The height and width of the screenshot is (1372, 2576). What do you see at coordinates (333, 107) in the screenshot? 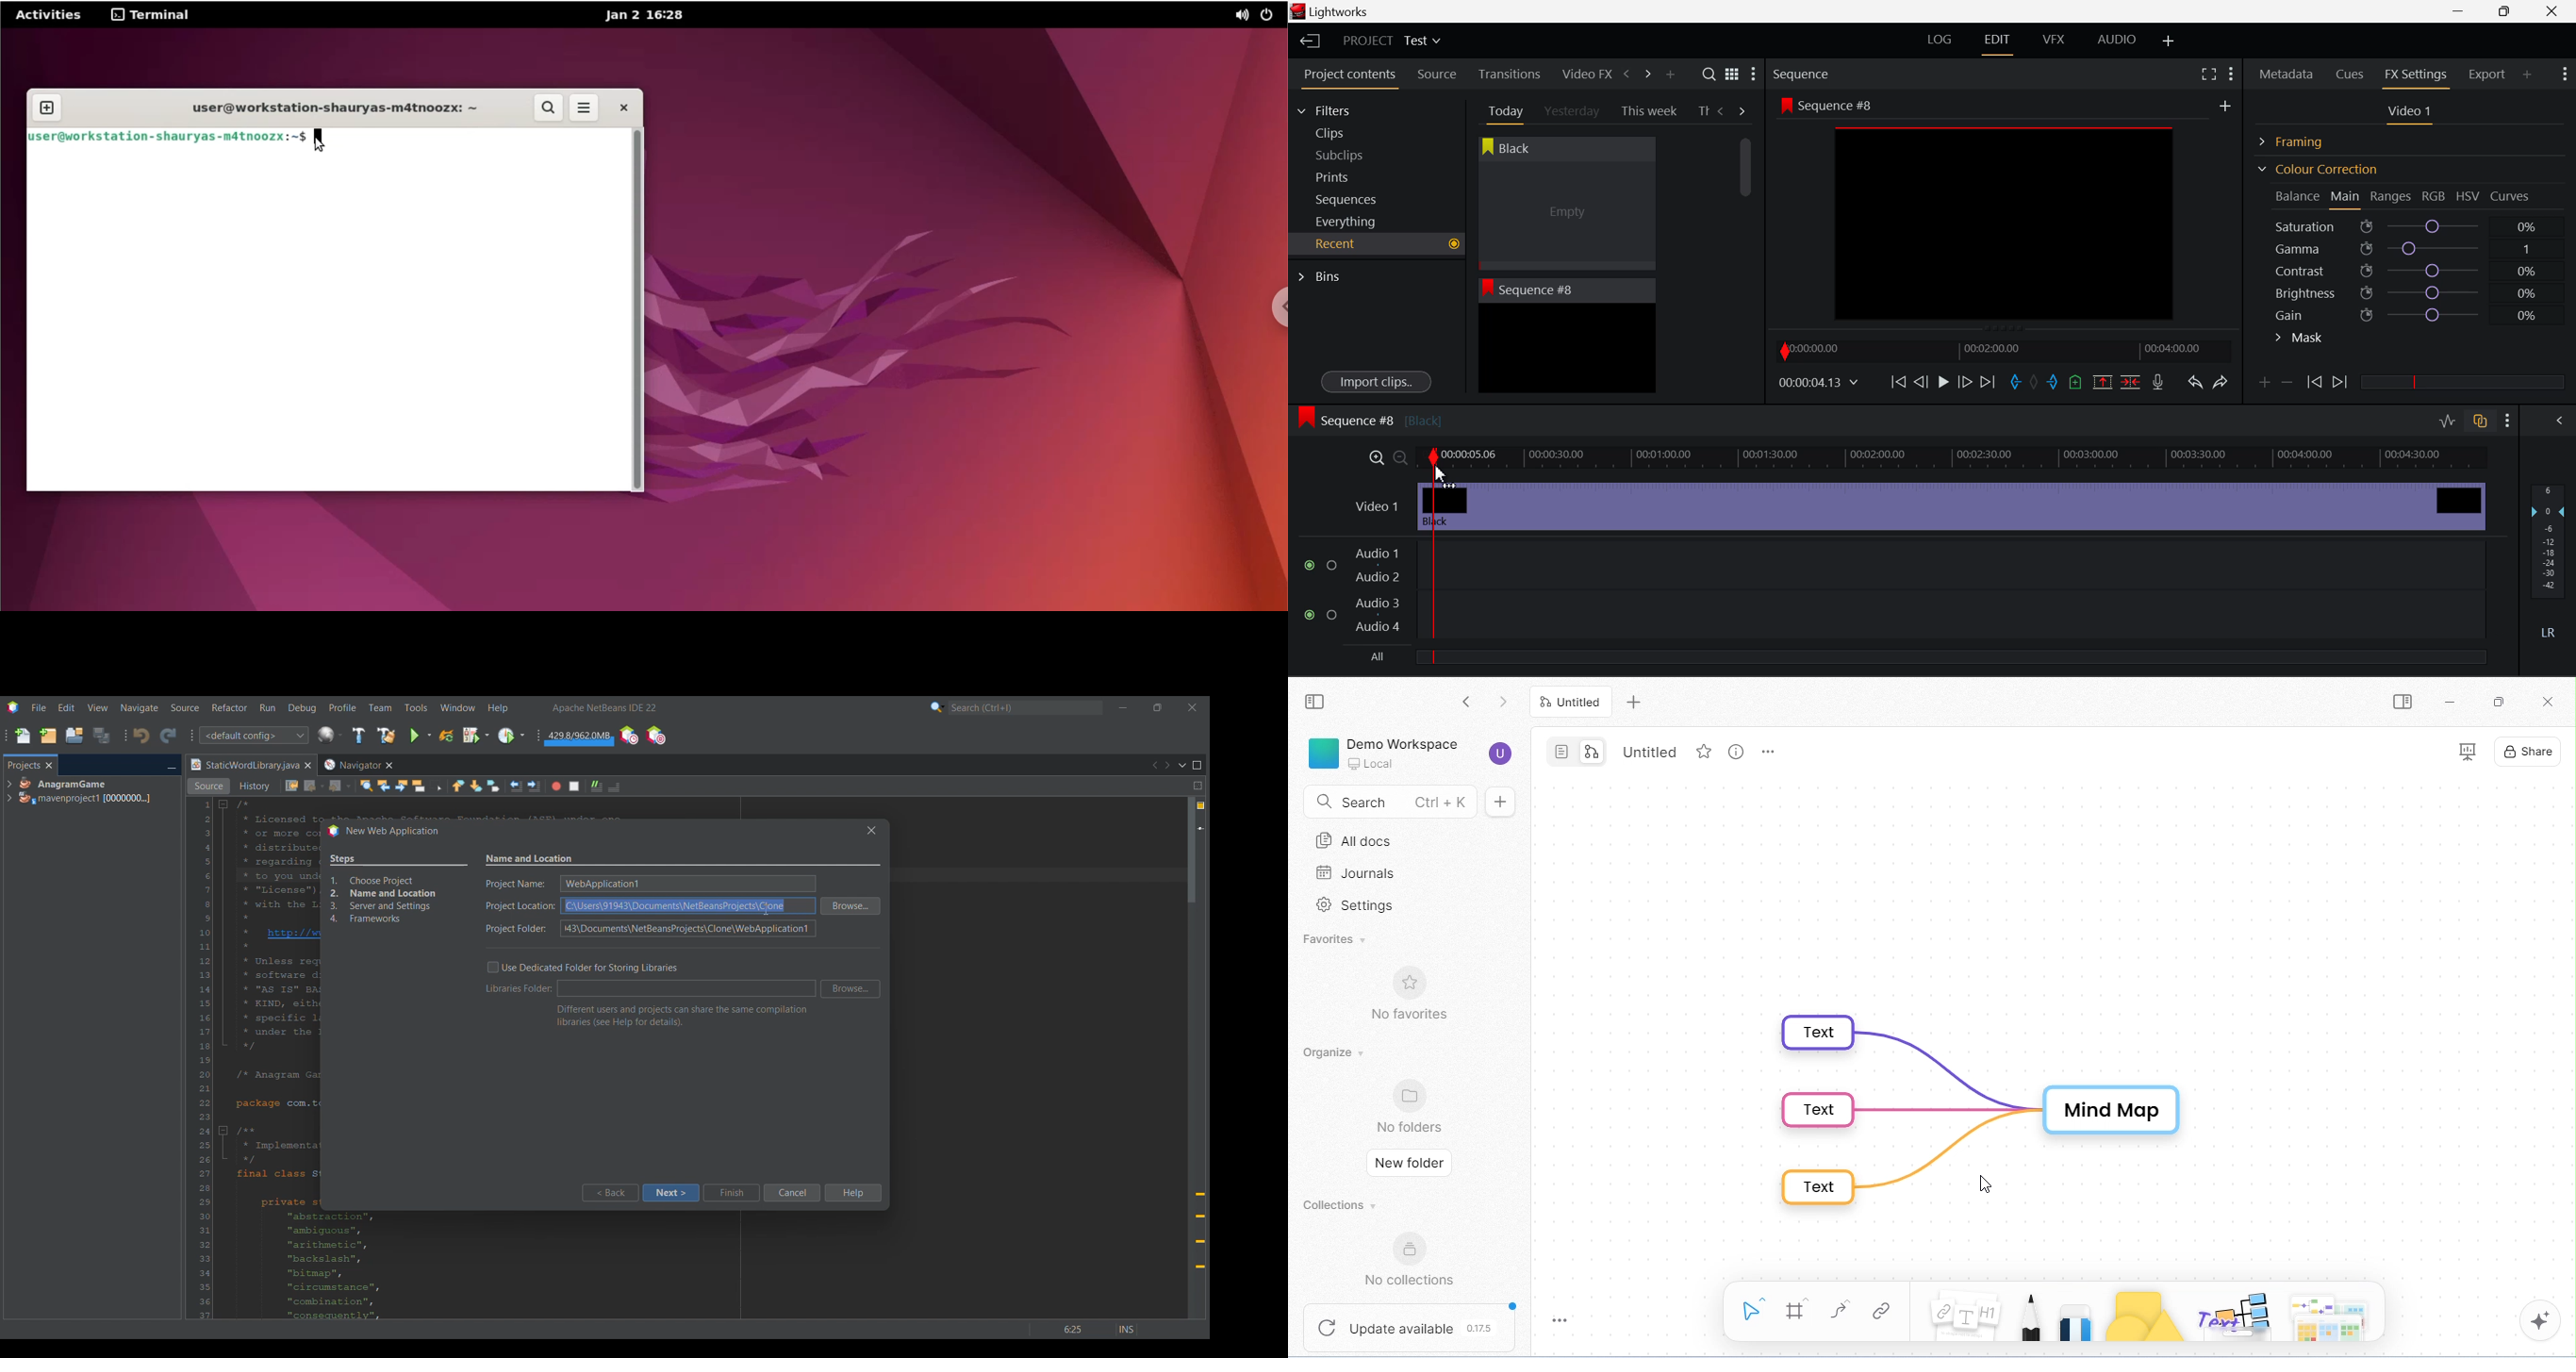
I see `user@workstation-shauryas-m4tnoozx: ~` at bounding box center [333, 107].